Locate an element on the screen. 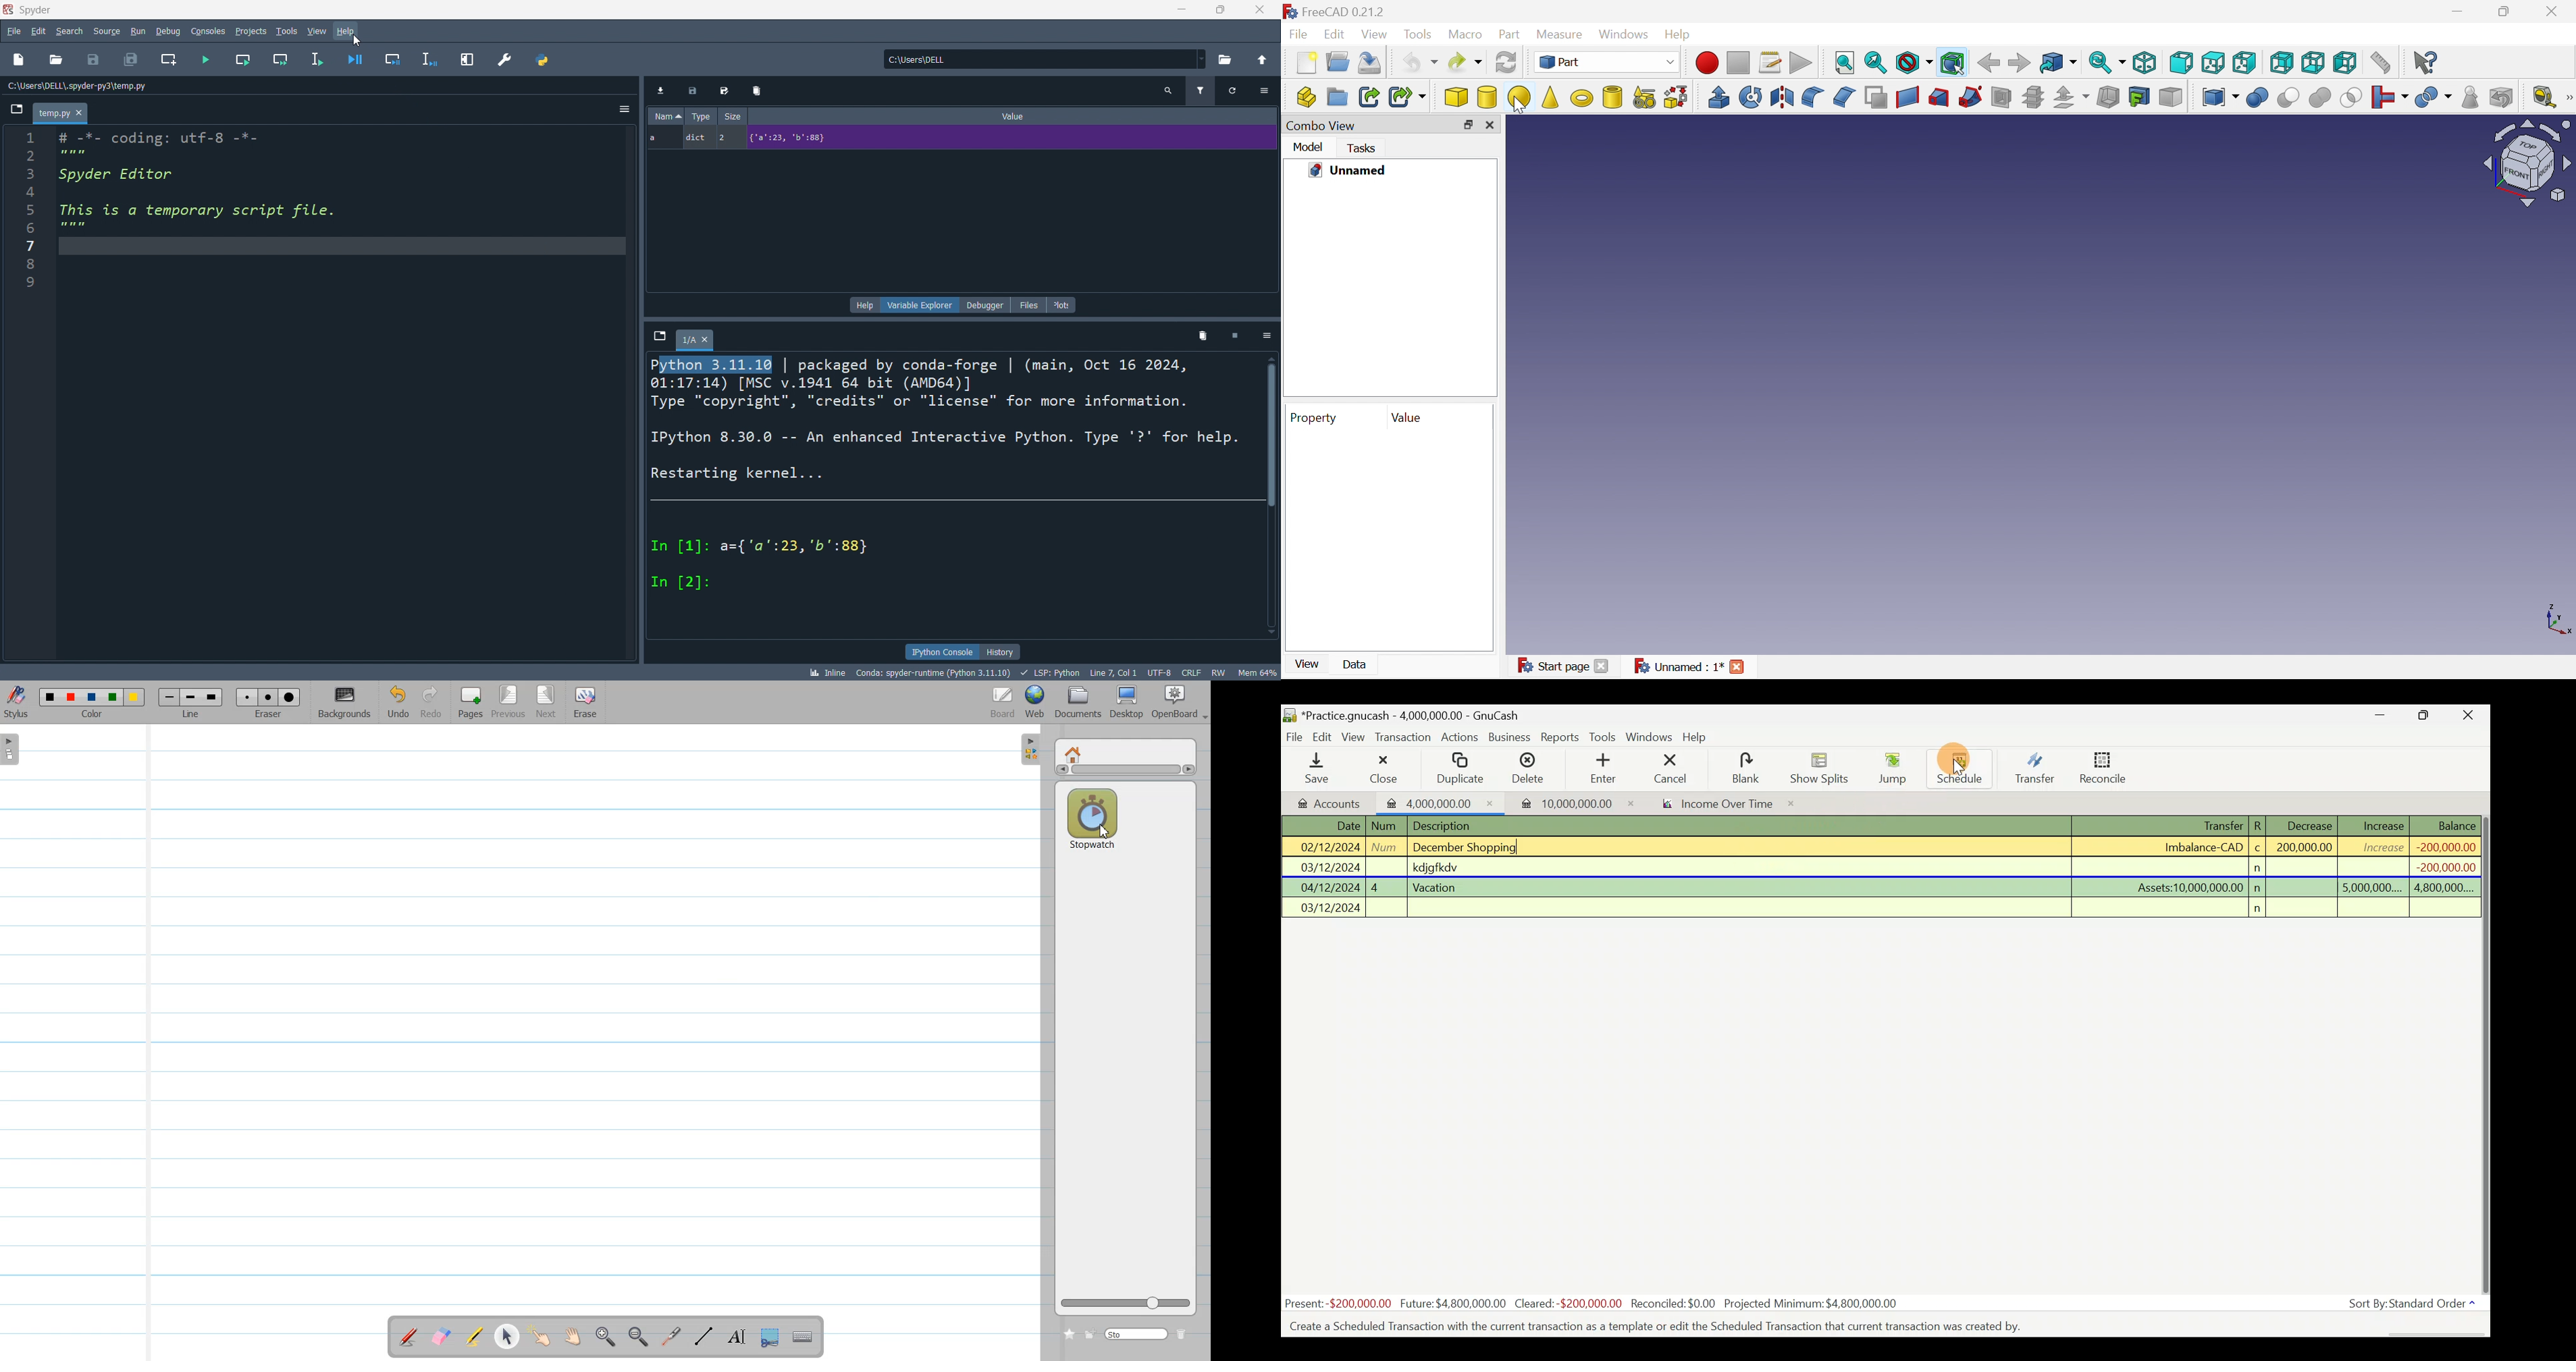 The width and height of the screenshot is (2576, 1372). What's this? is located at coordinates (2424, 62).